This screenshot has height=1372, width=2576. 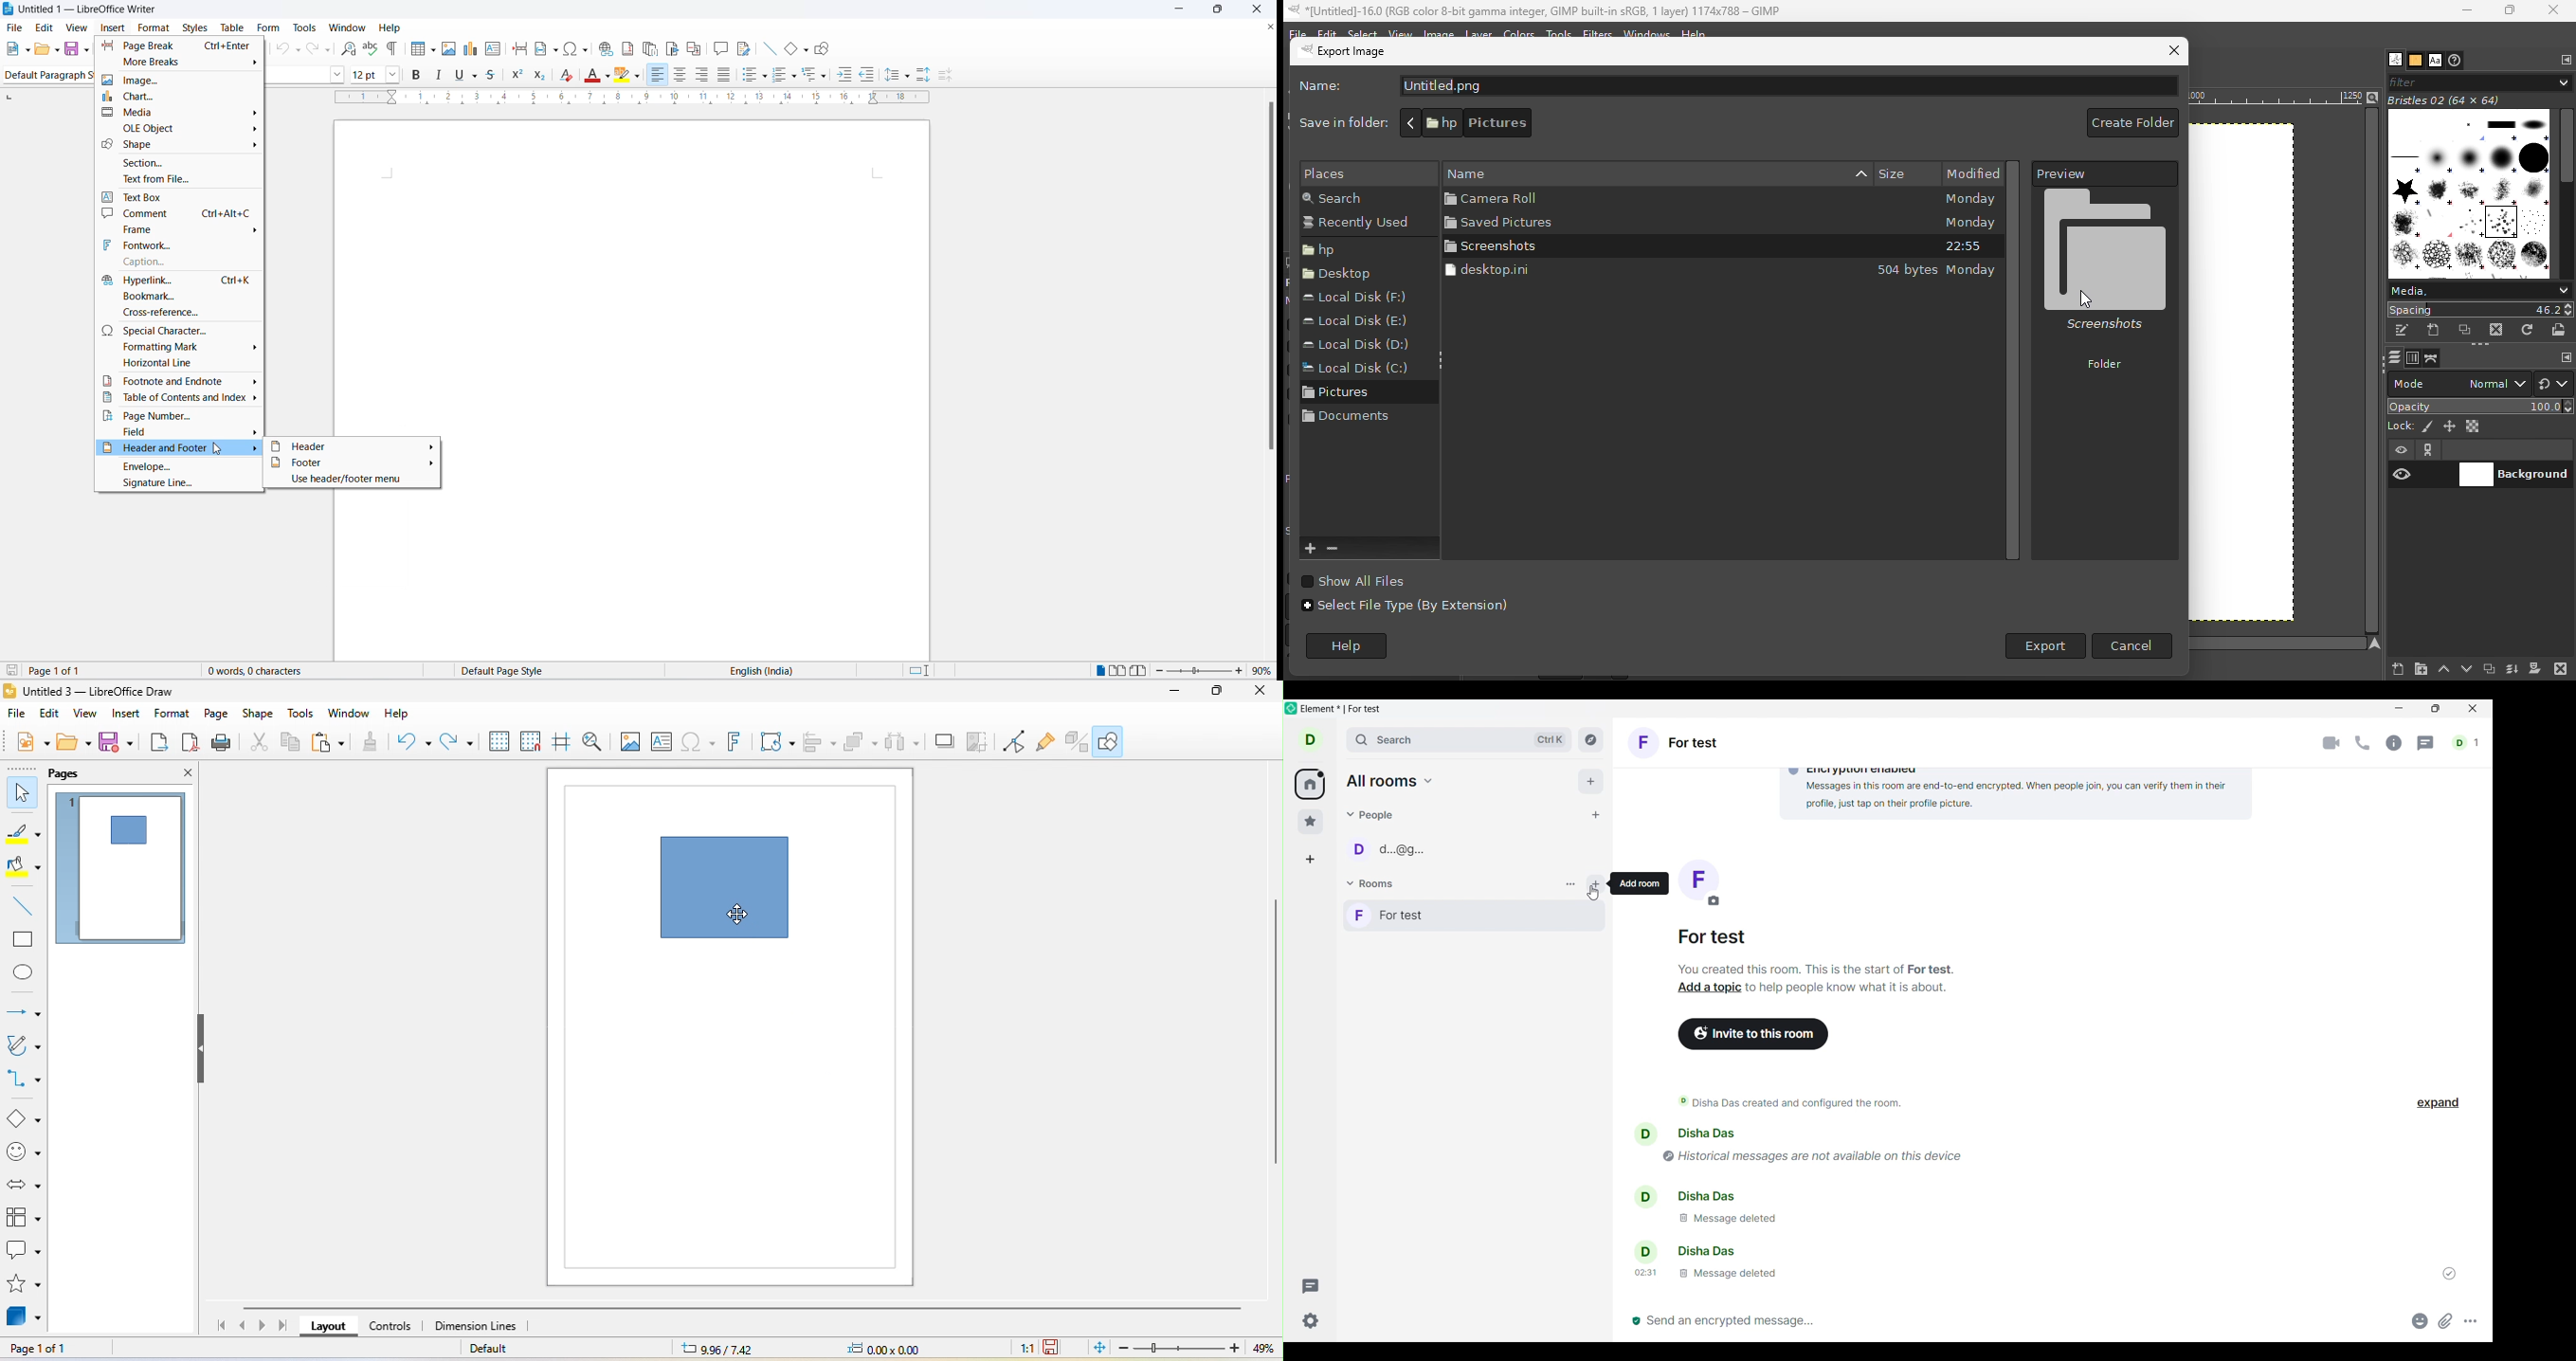 What do you see at coordinates (1310, 1286) in the screenshot?
I see `Threads` at bounding box center [1310, 1286].